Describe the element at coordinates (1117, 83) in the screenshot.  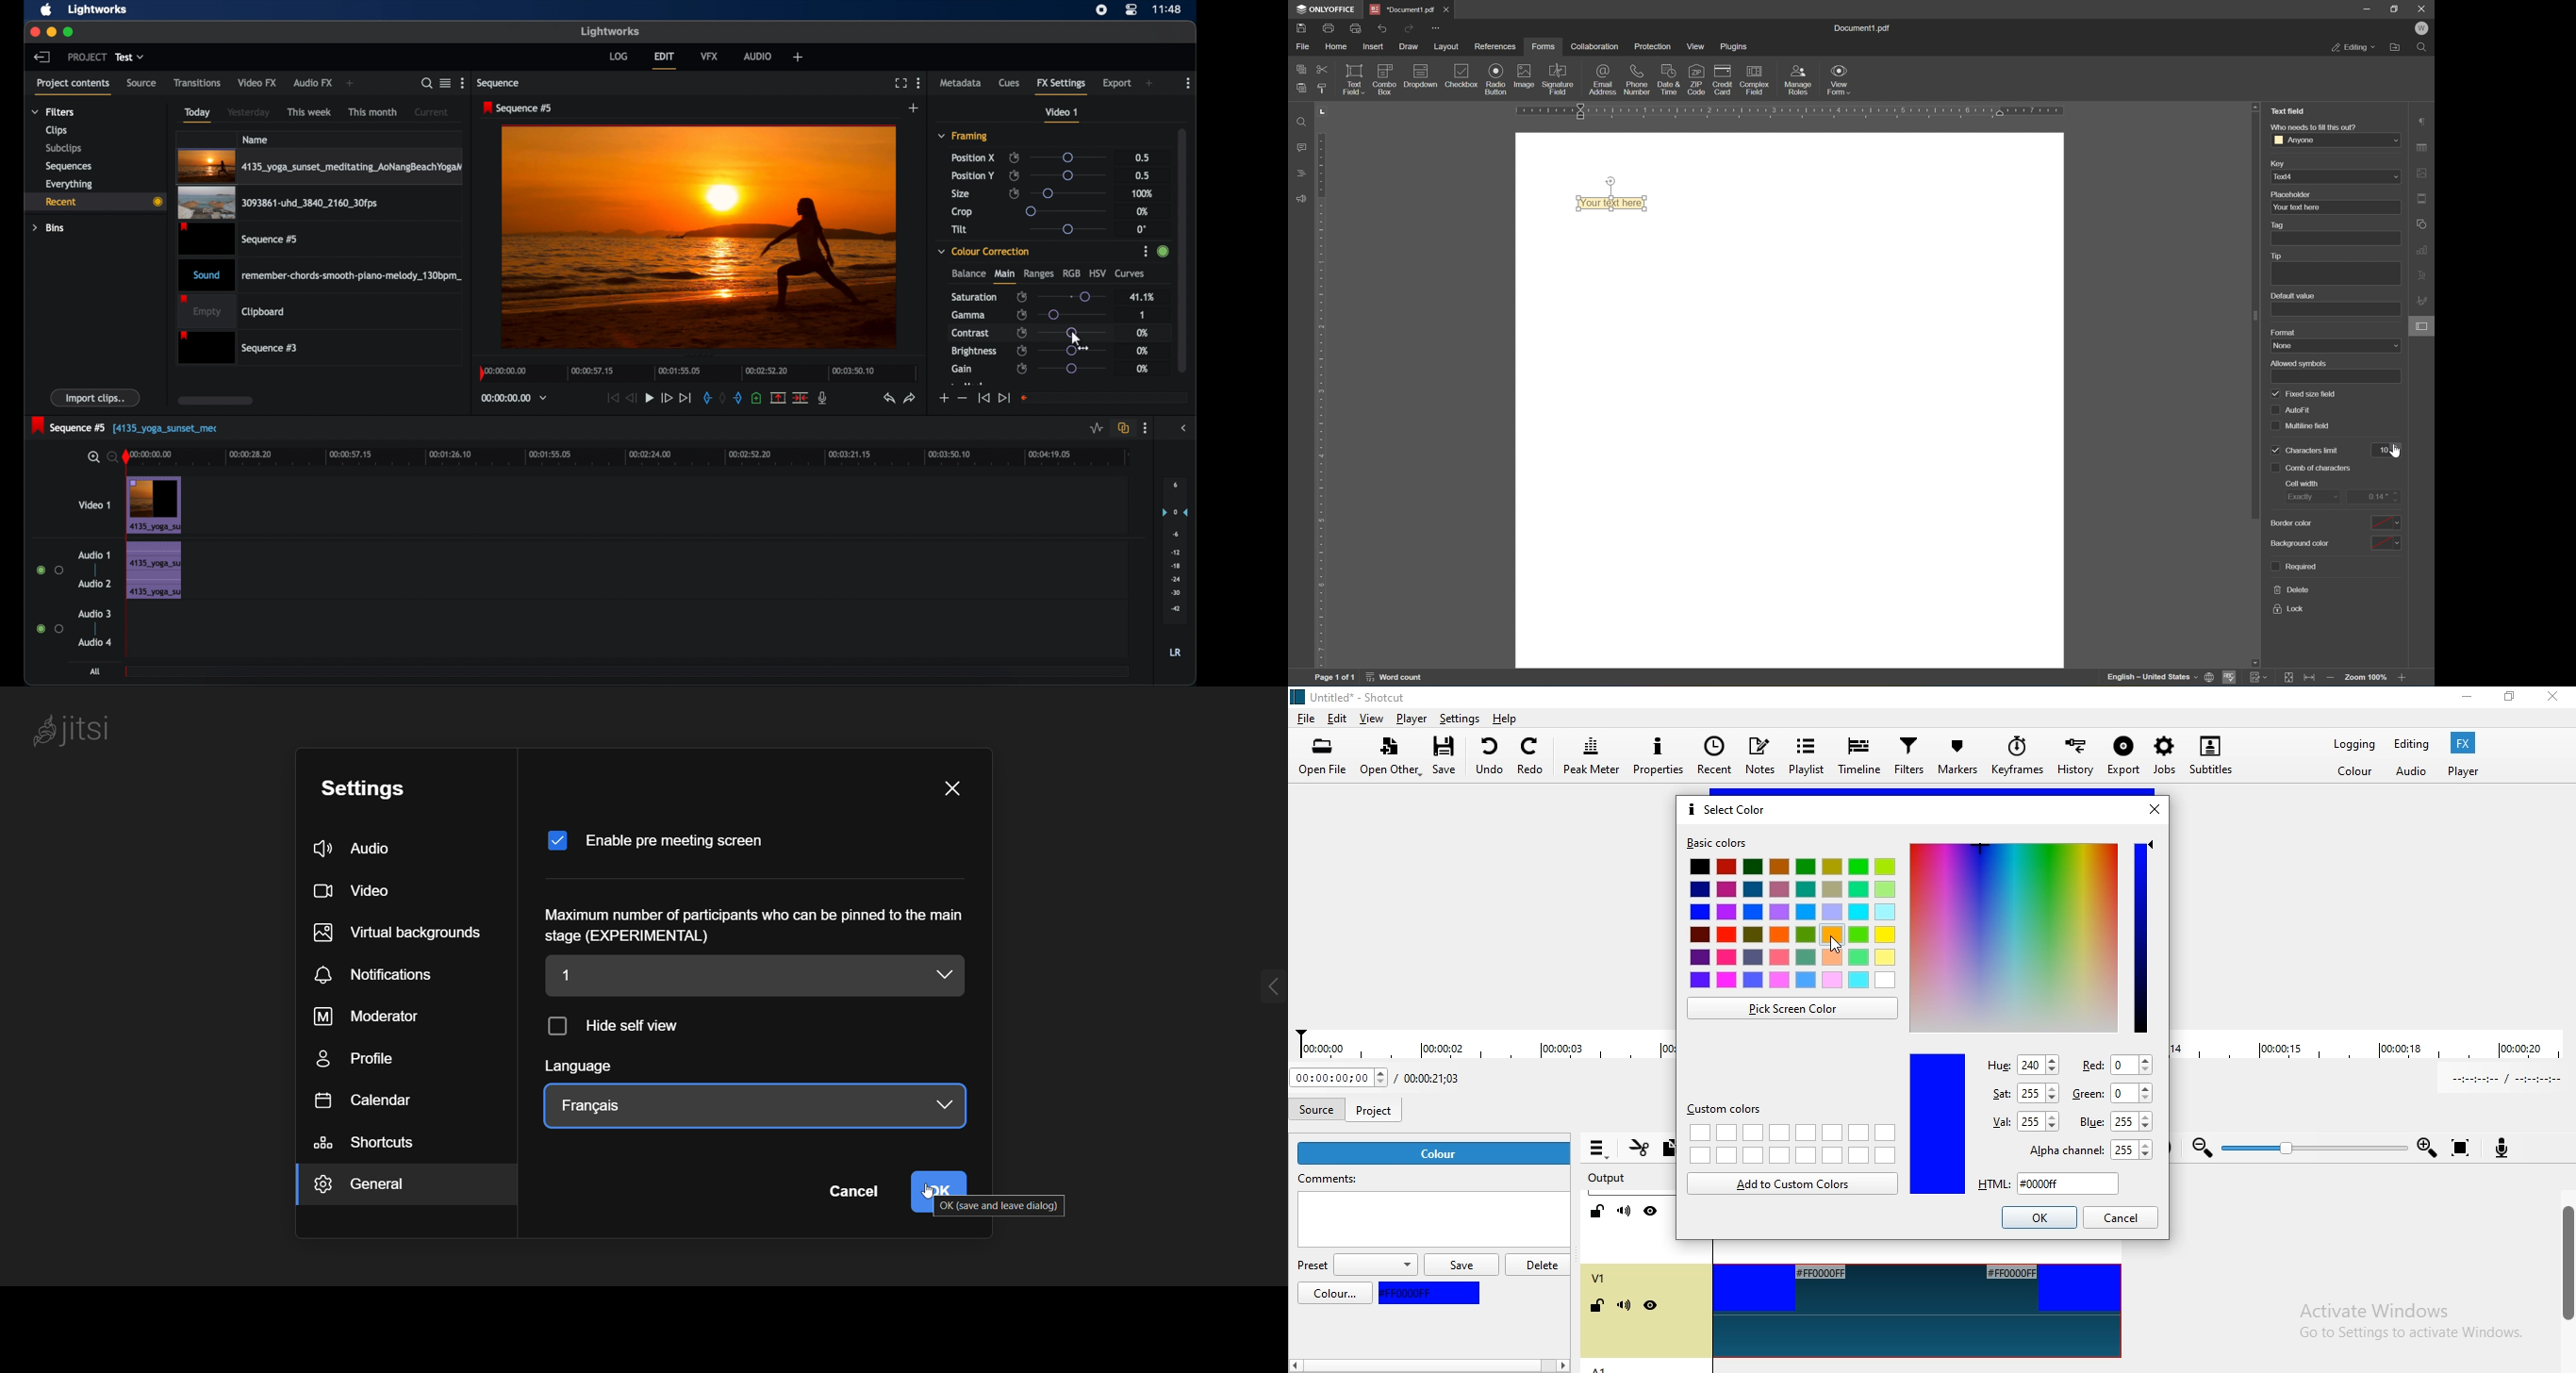
I see `export` at that location.